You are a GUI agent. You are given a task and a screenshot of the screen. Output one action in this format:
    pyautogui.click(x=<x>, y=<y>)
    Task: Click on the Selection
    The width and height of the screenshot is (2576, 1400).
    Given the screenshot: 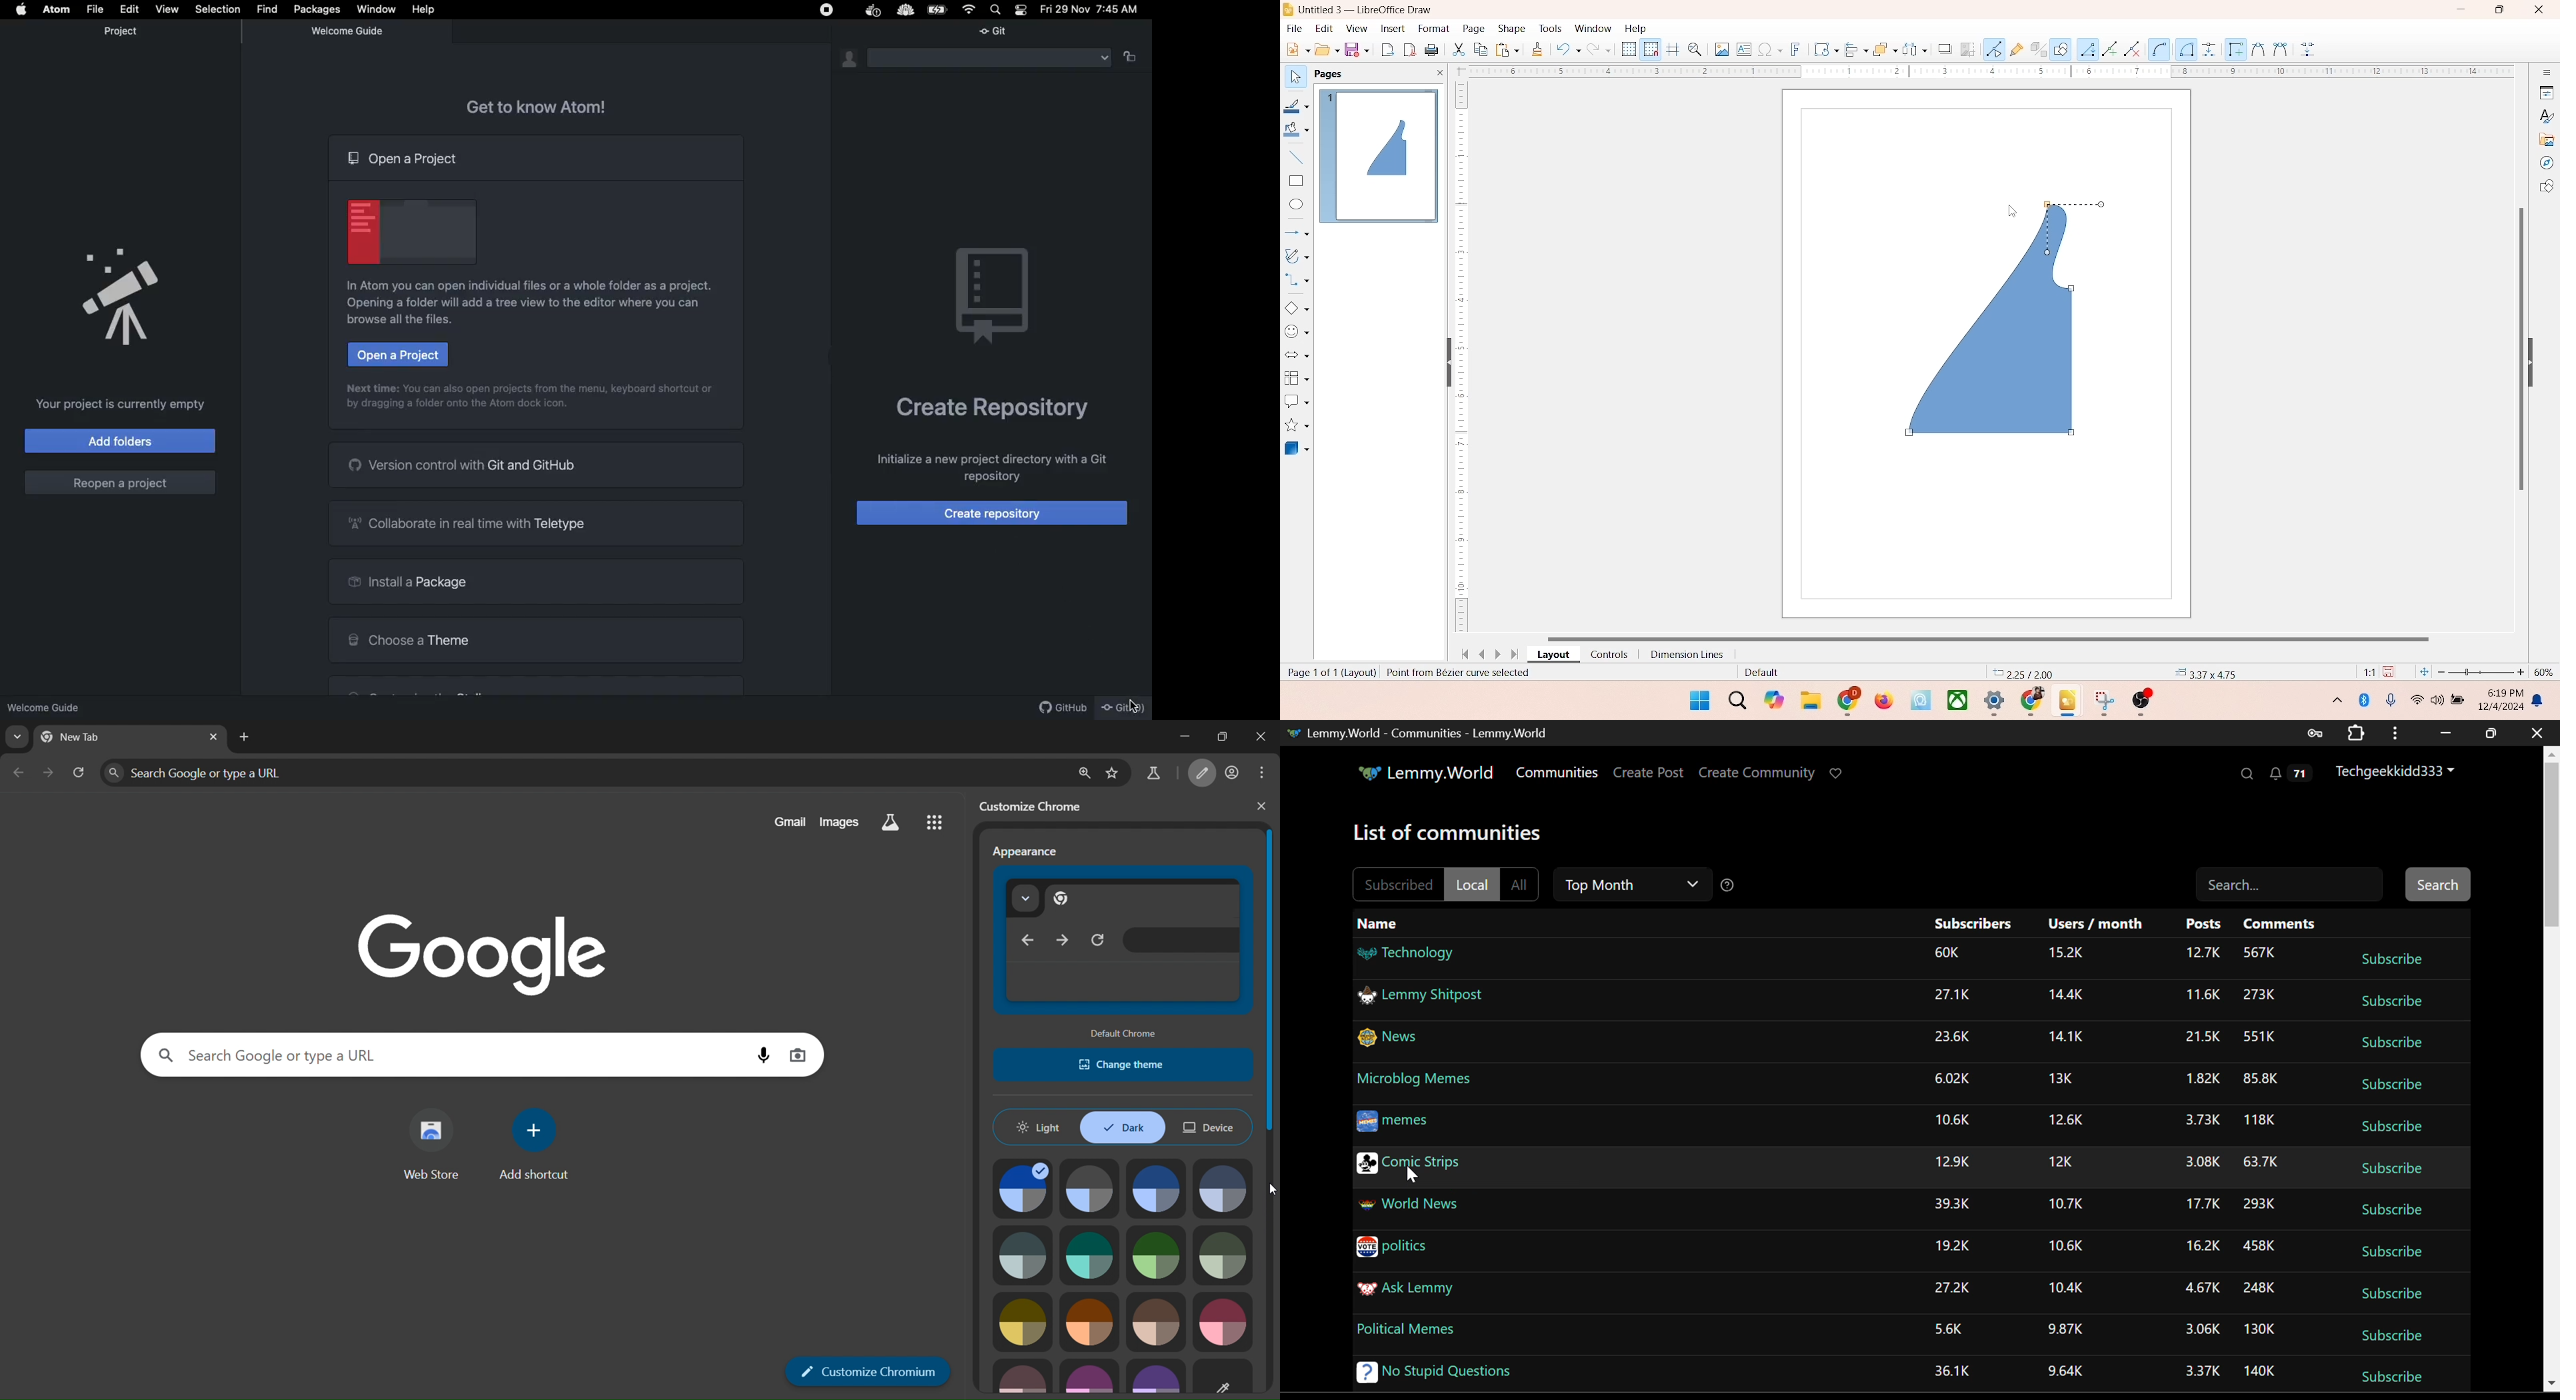 What is the action you would take?
    pyautogui.click(x=218, y=7)
    